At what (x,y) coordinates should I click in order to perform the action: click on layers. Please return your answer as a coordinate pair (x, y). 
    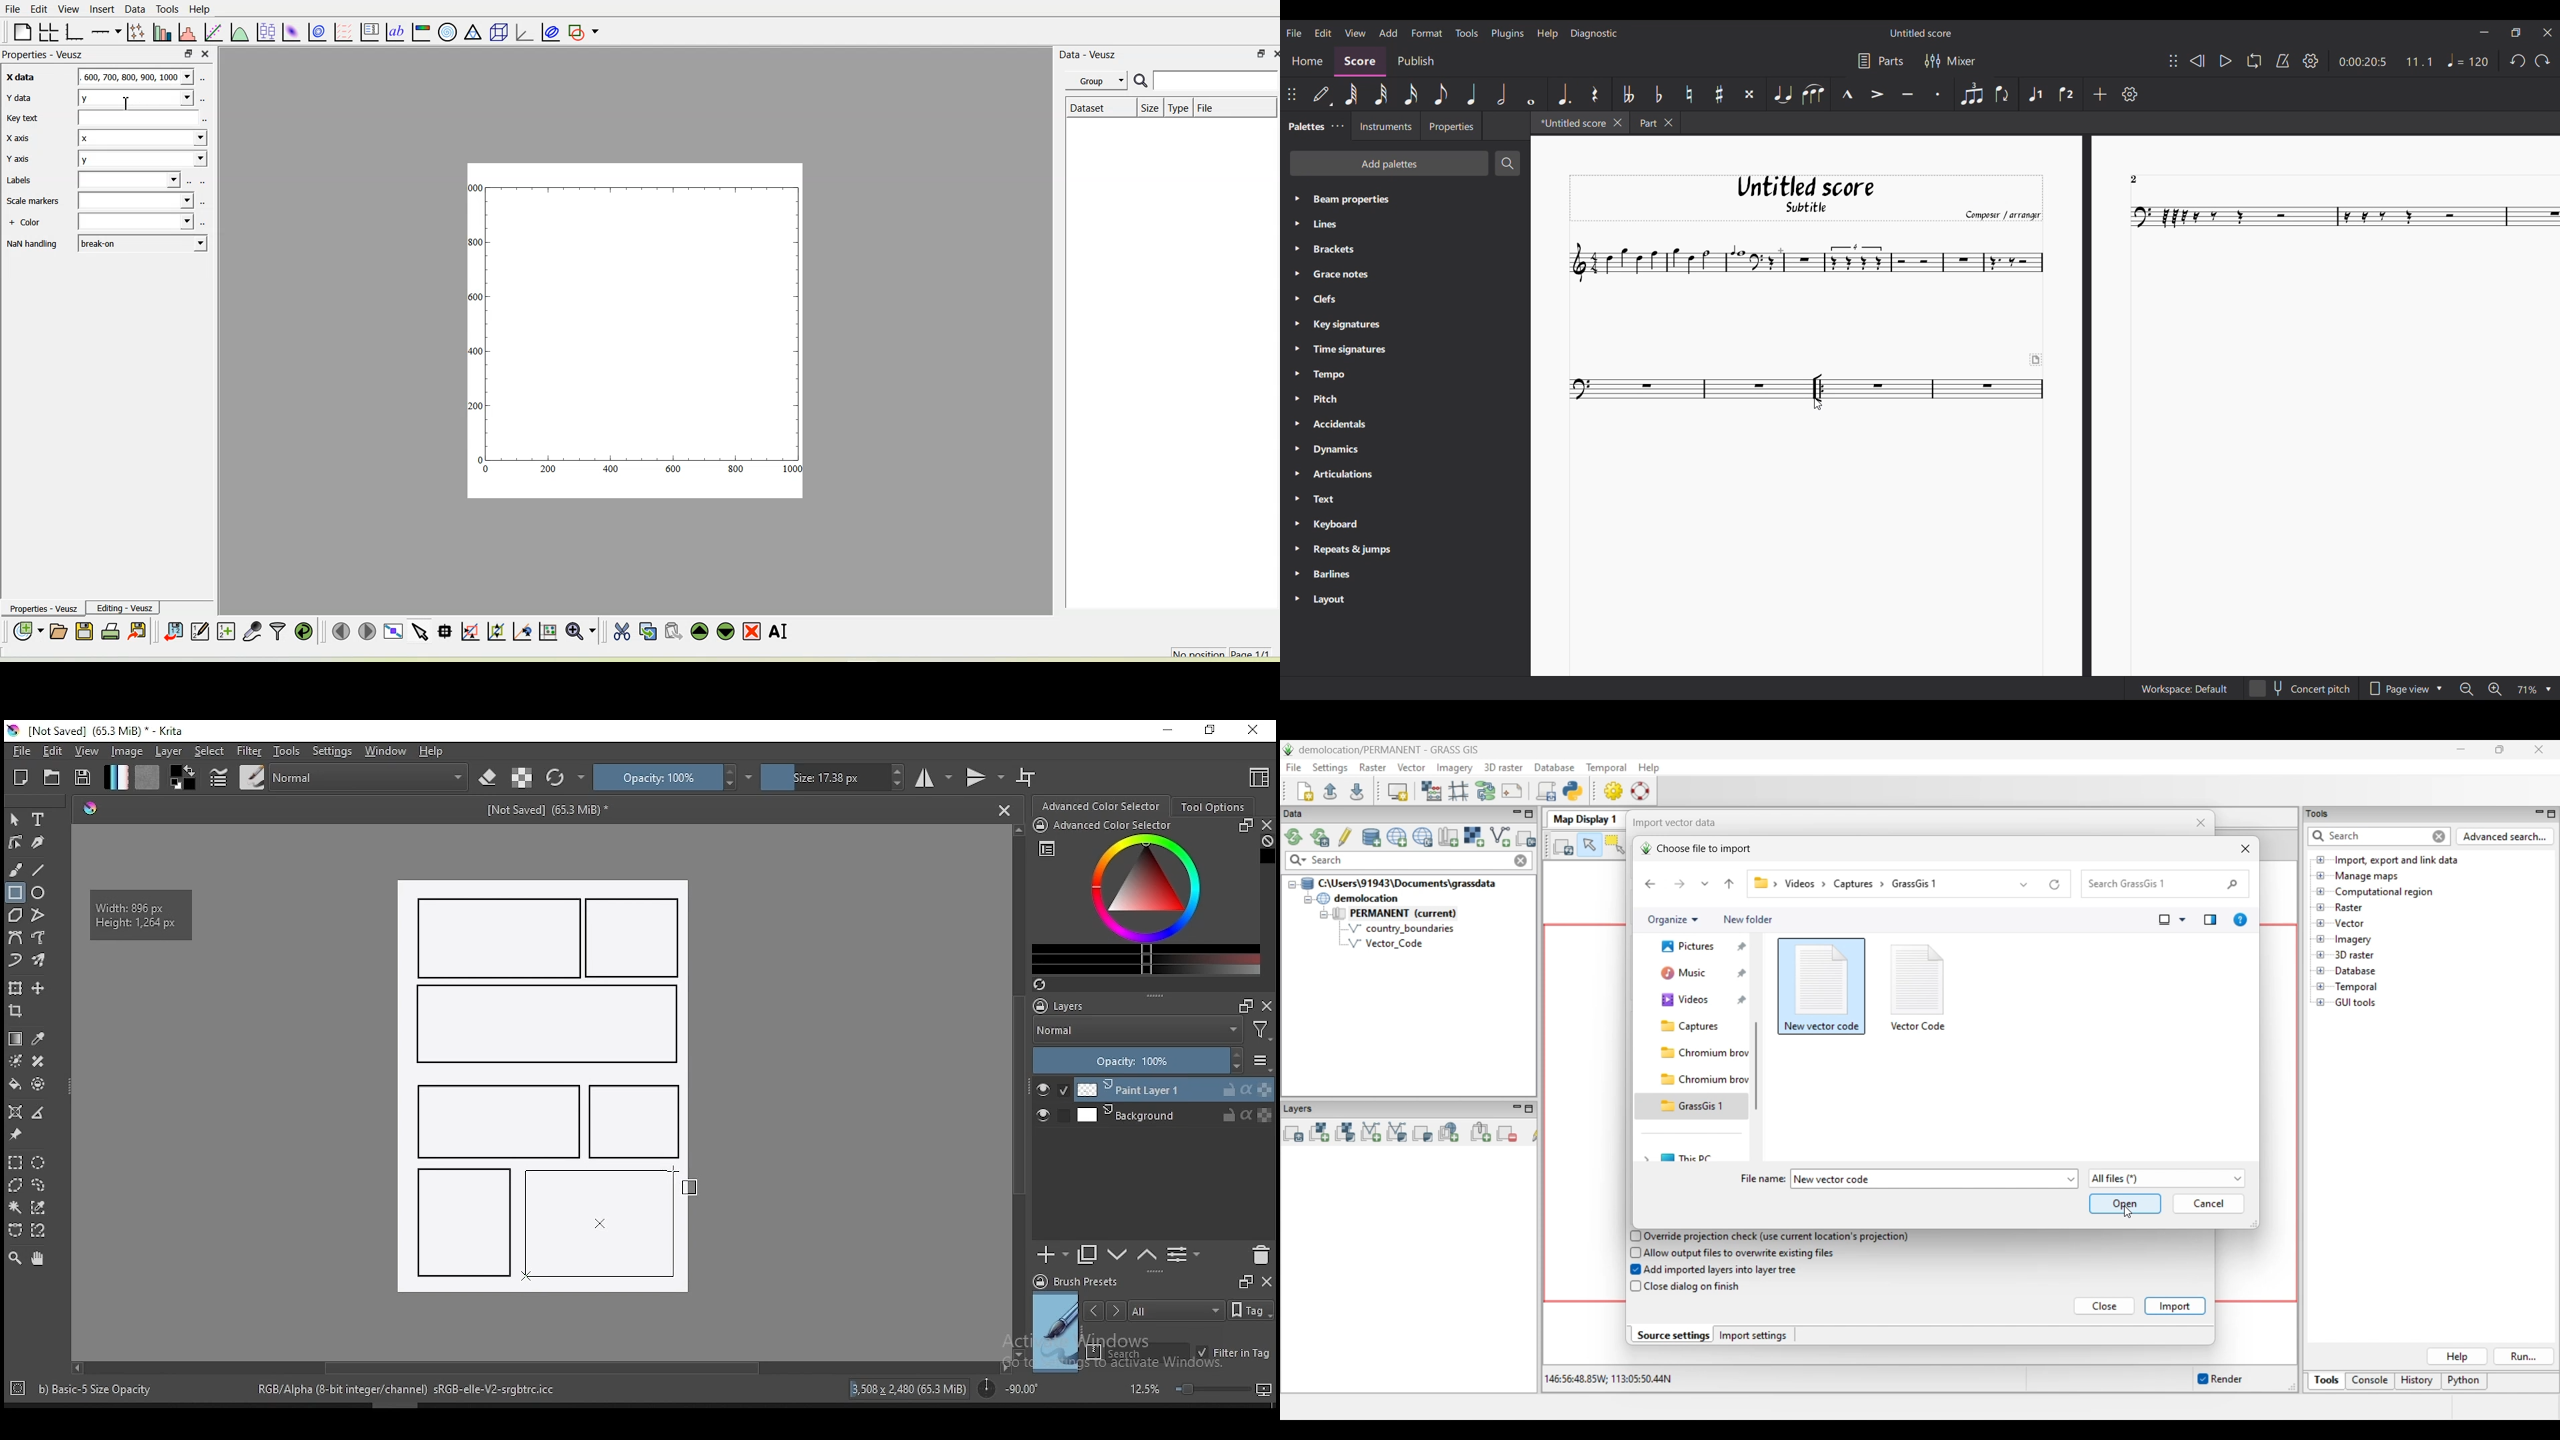
    Looking at the image, I should click on (1065, 1007).